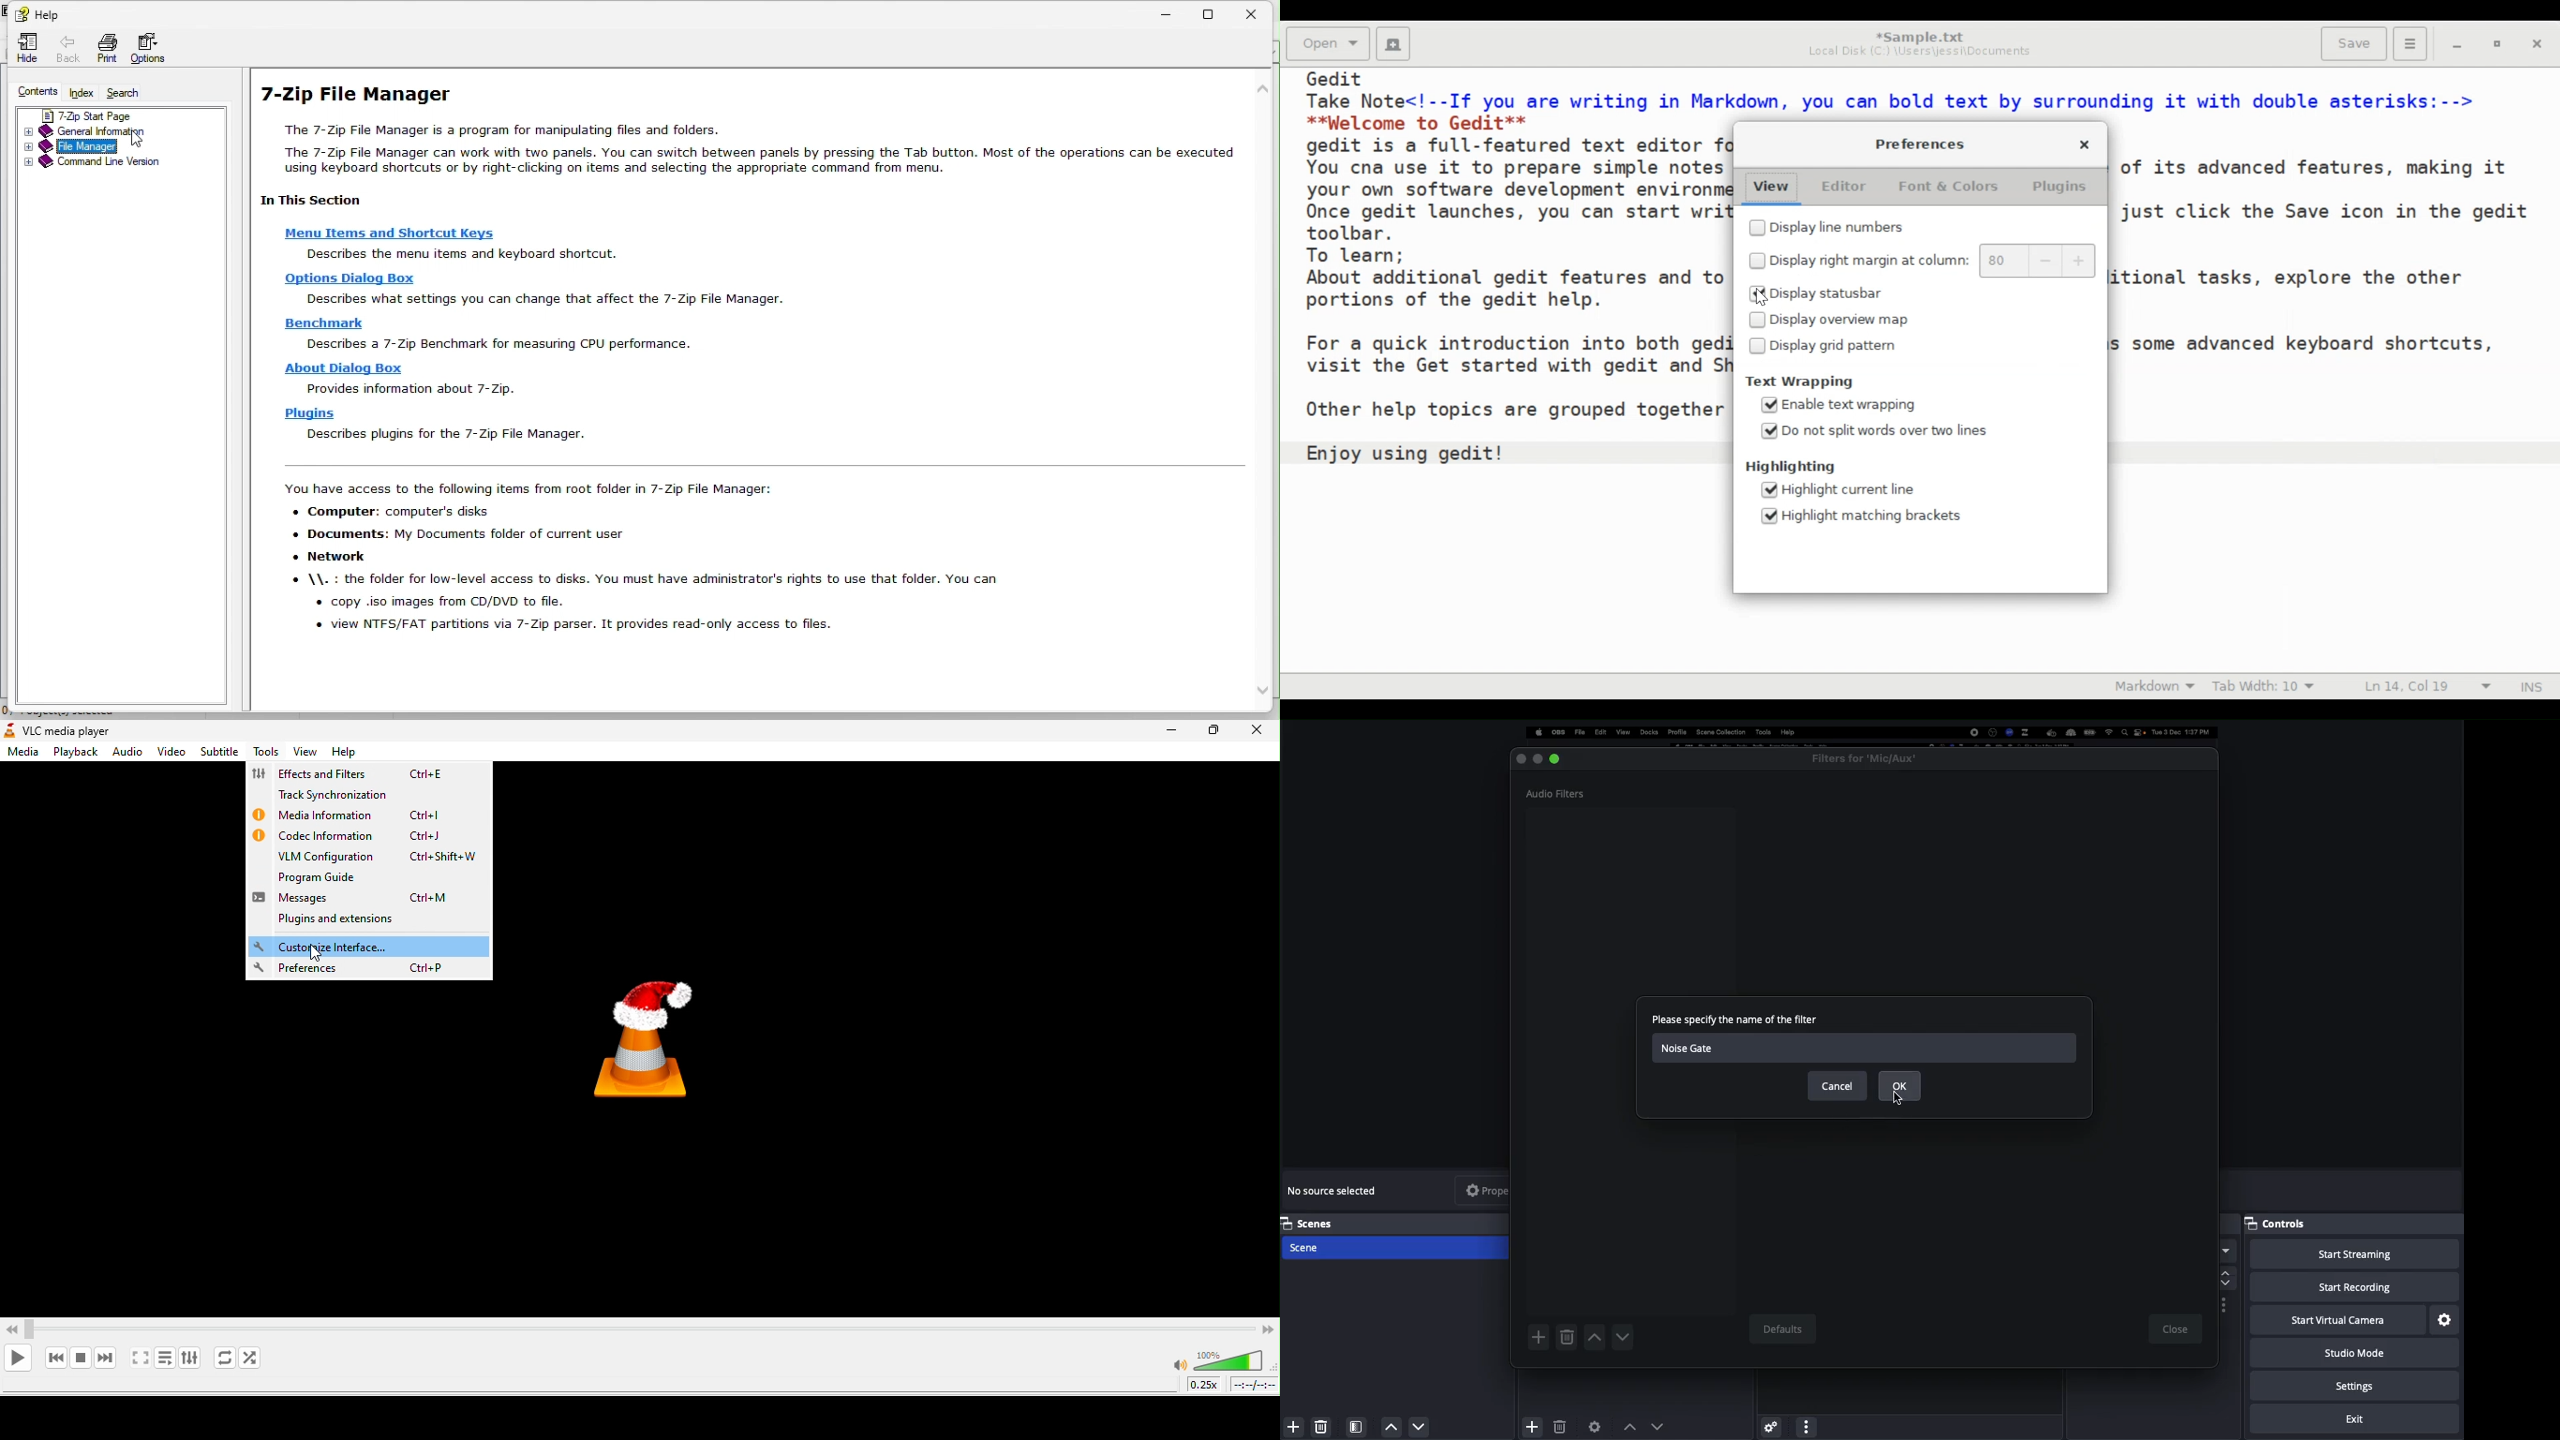 The image size is (2576, 1456). I want to click on More, so click(1806, 1425).